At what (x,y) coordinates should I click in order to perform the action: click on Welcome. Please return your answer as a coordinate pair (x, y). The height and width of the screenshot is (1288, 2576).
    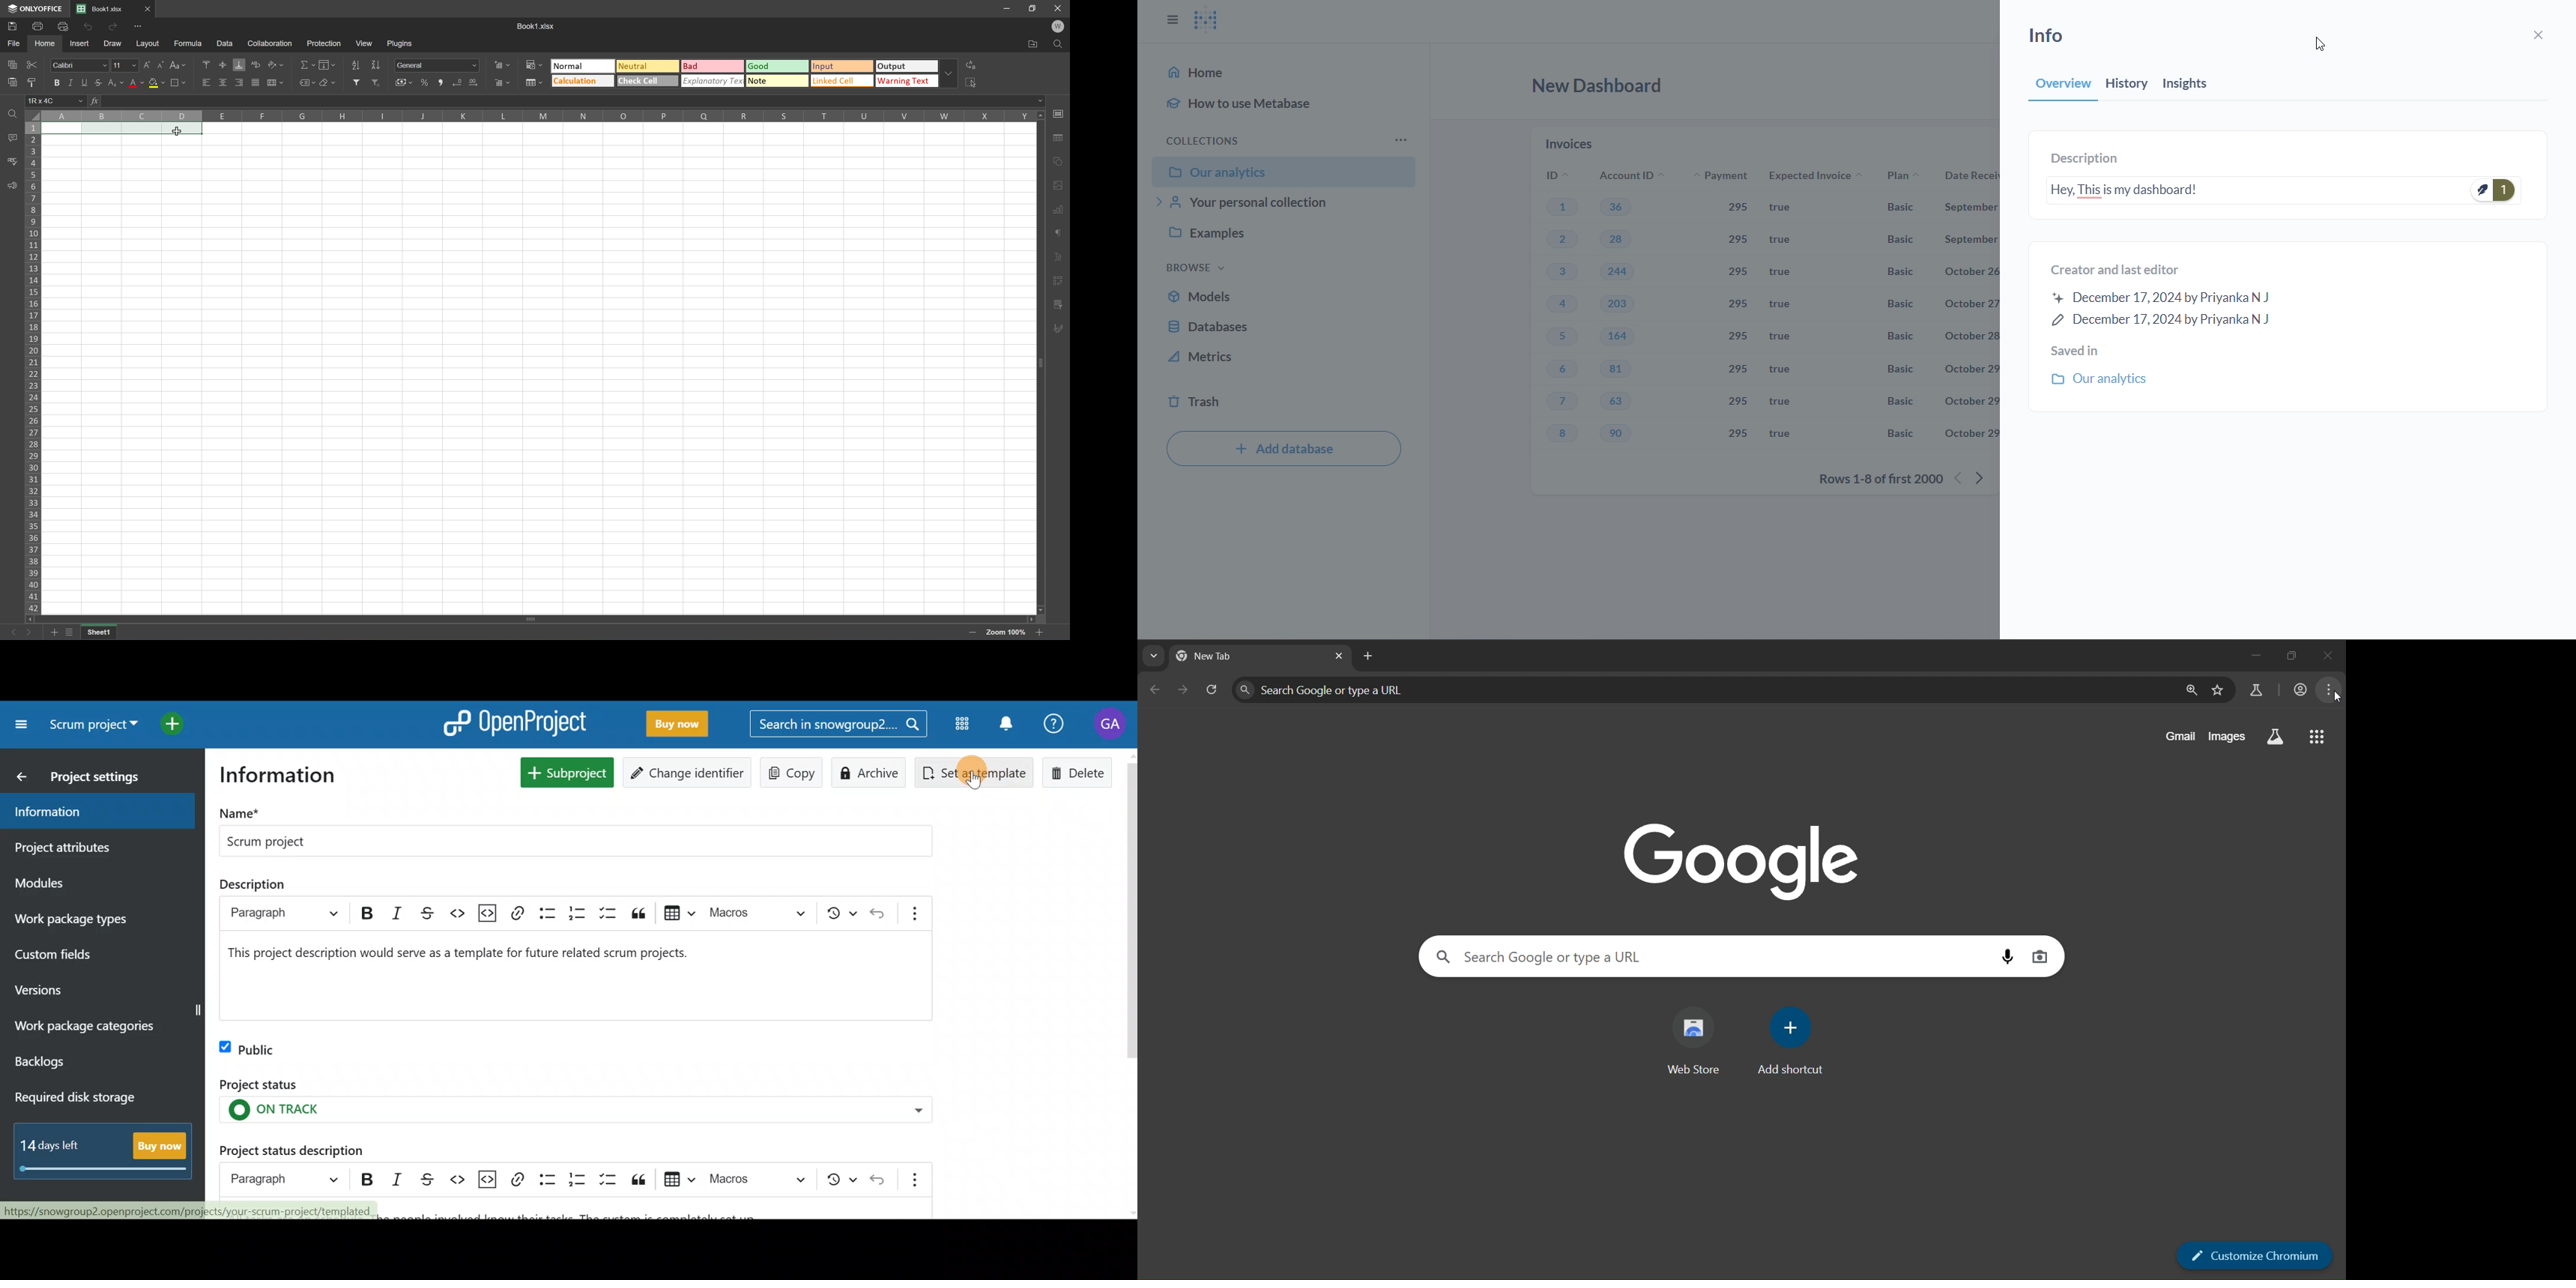
    Looking at the image, I should click on (1061, 27).